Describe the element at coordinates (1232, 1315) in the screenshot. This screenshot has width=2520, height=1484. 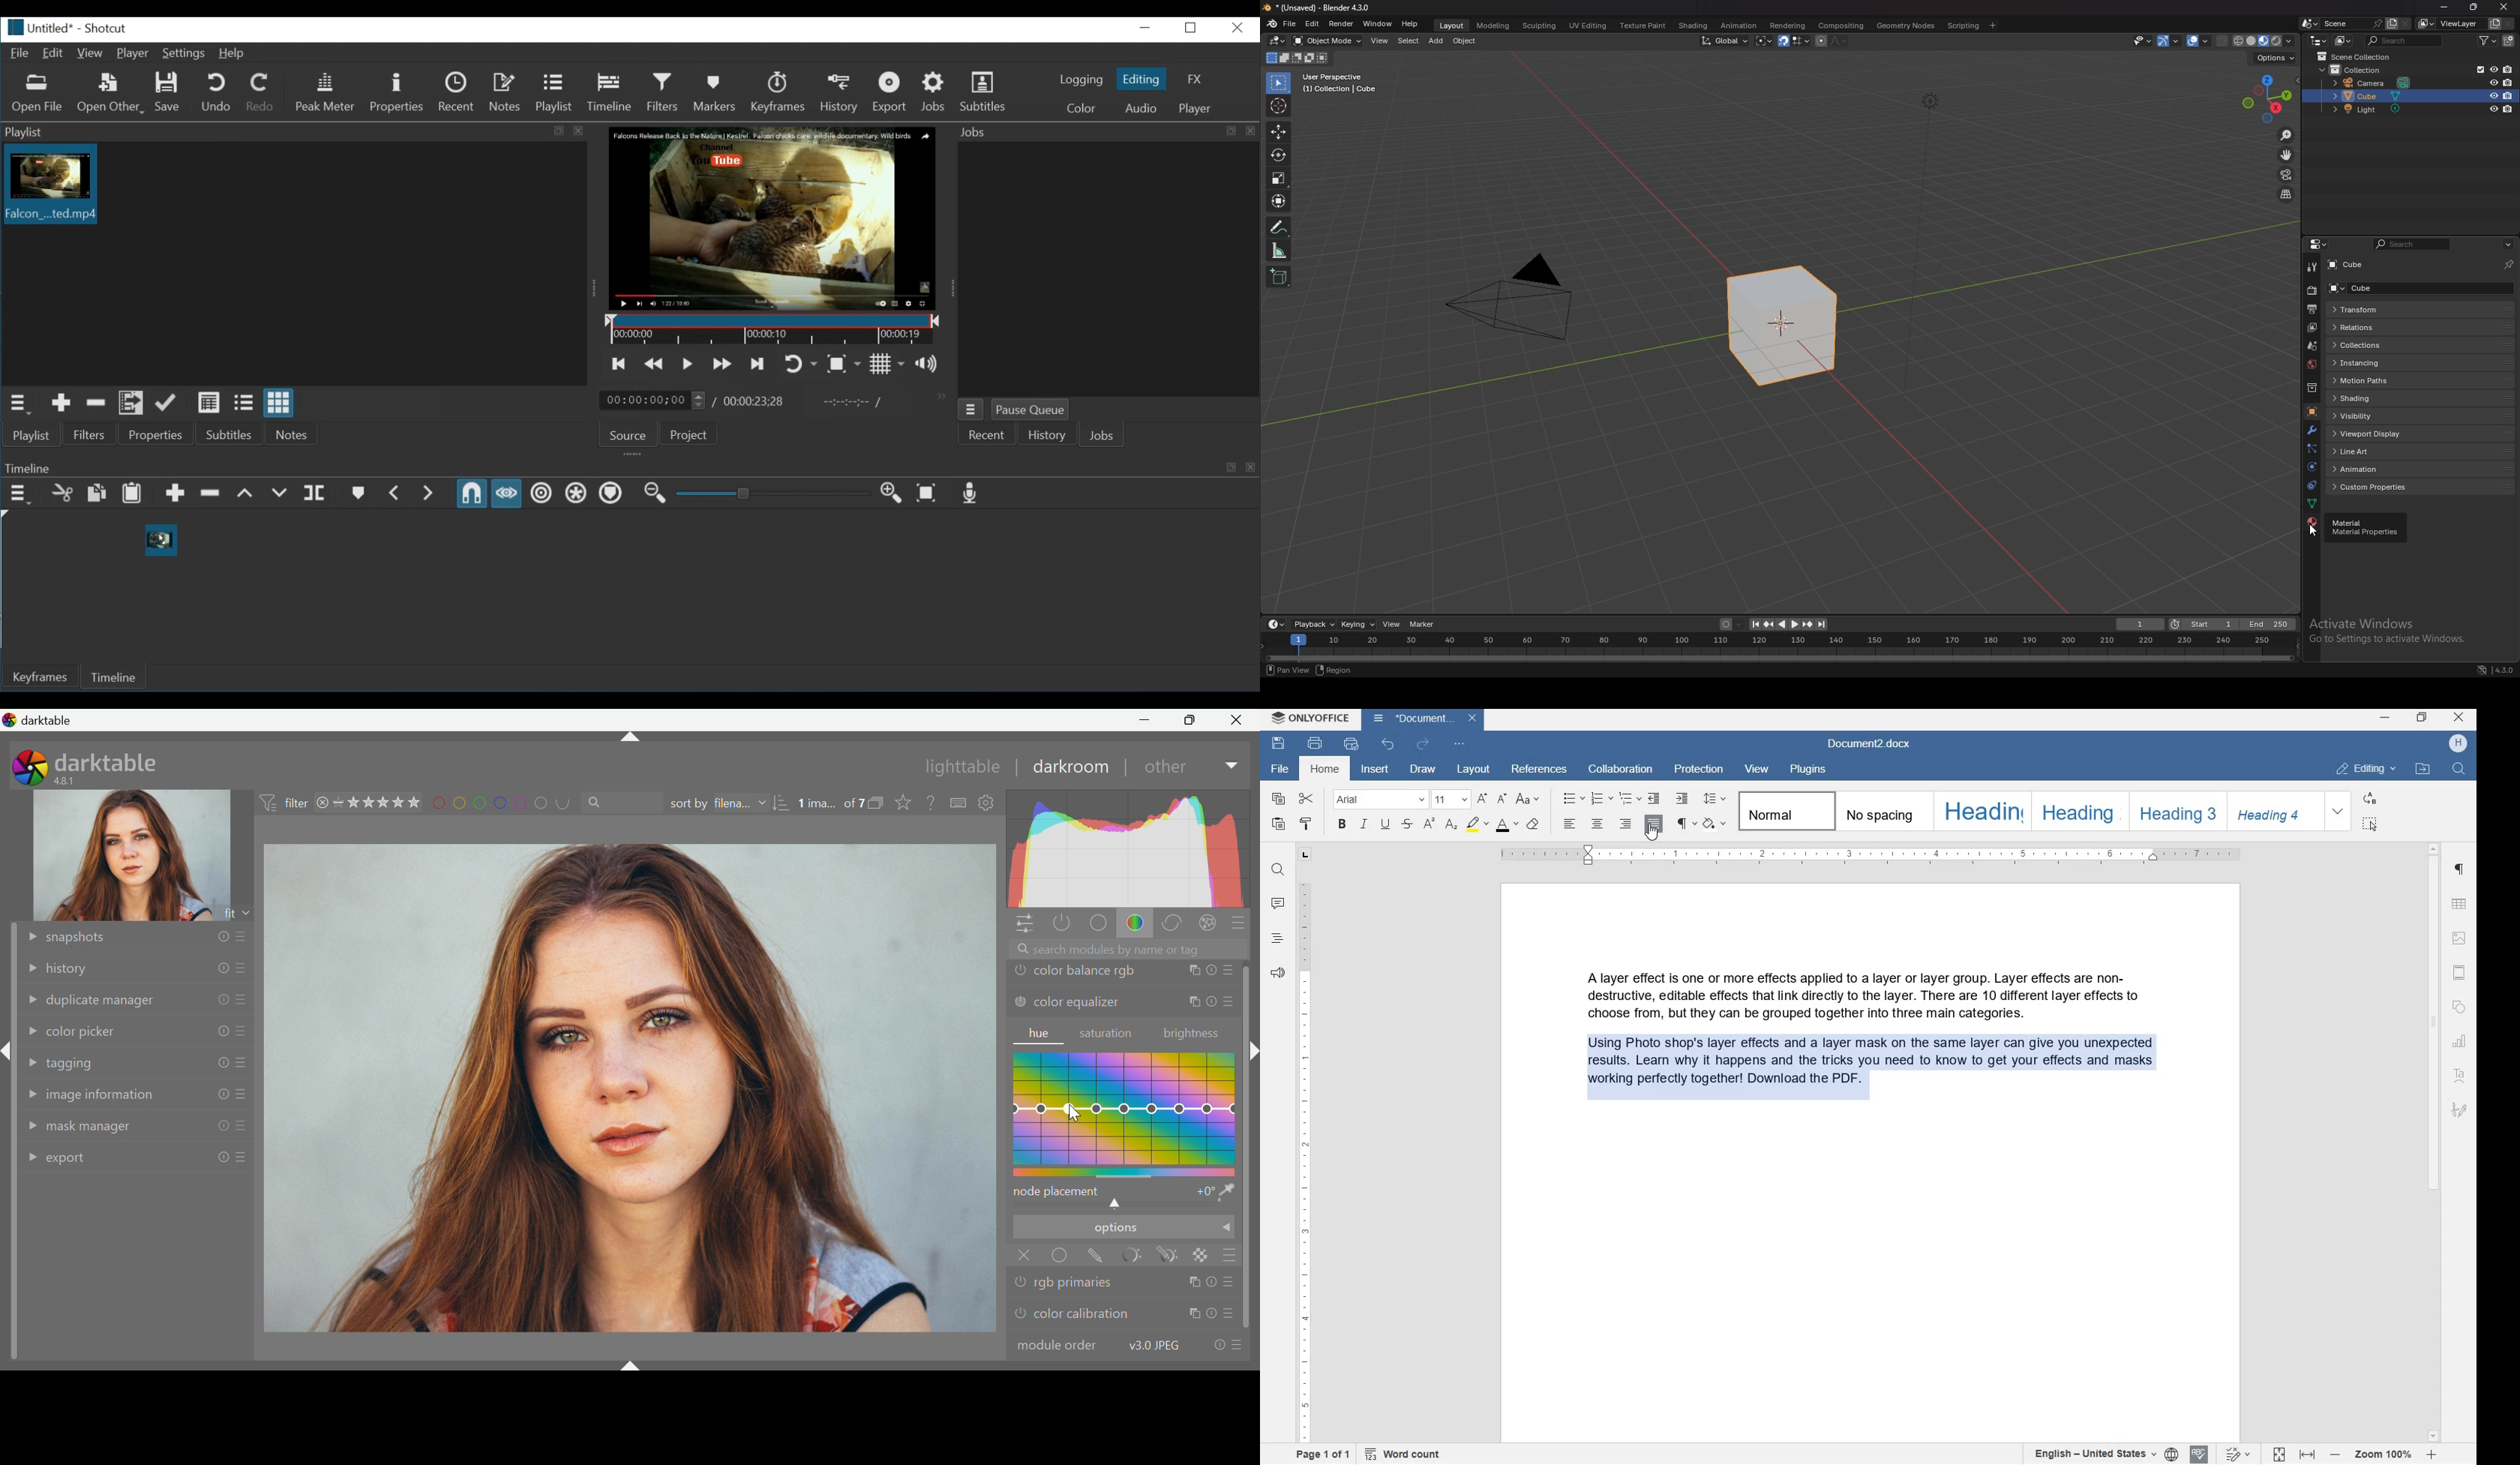
I see `presets` at that location.